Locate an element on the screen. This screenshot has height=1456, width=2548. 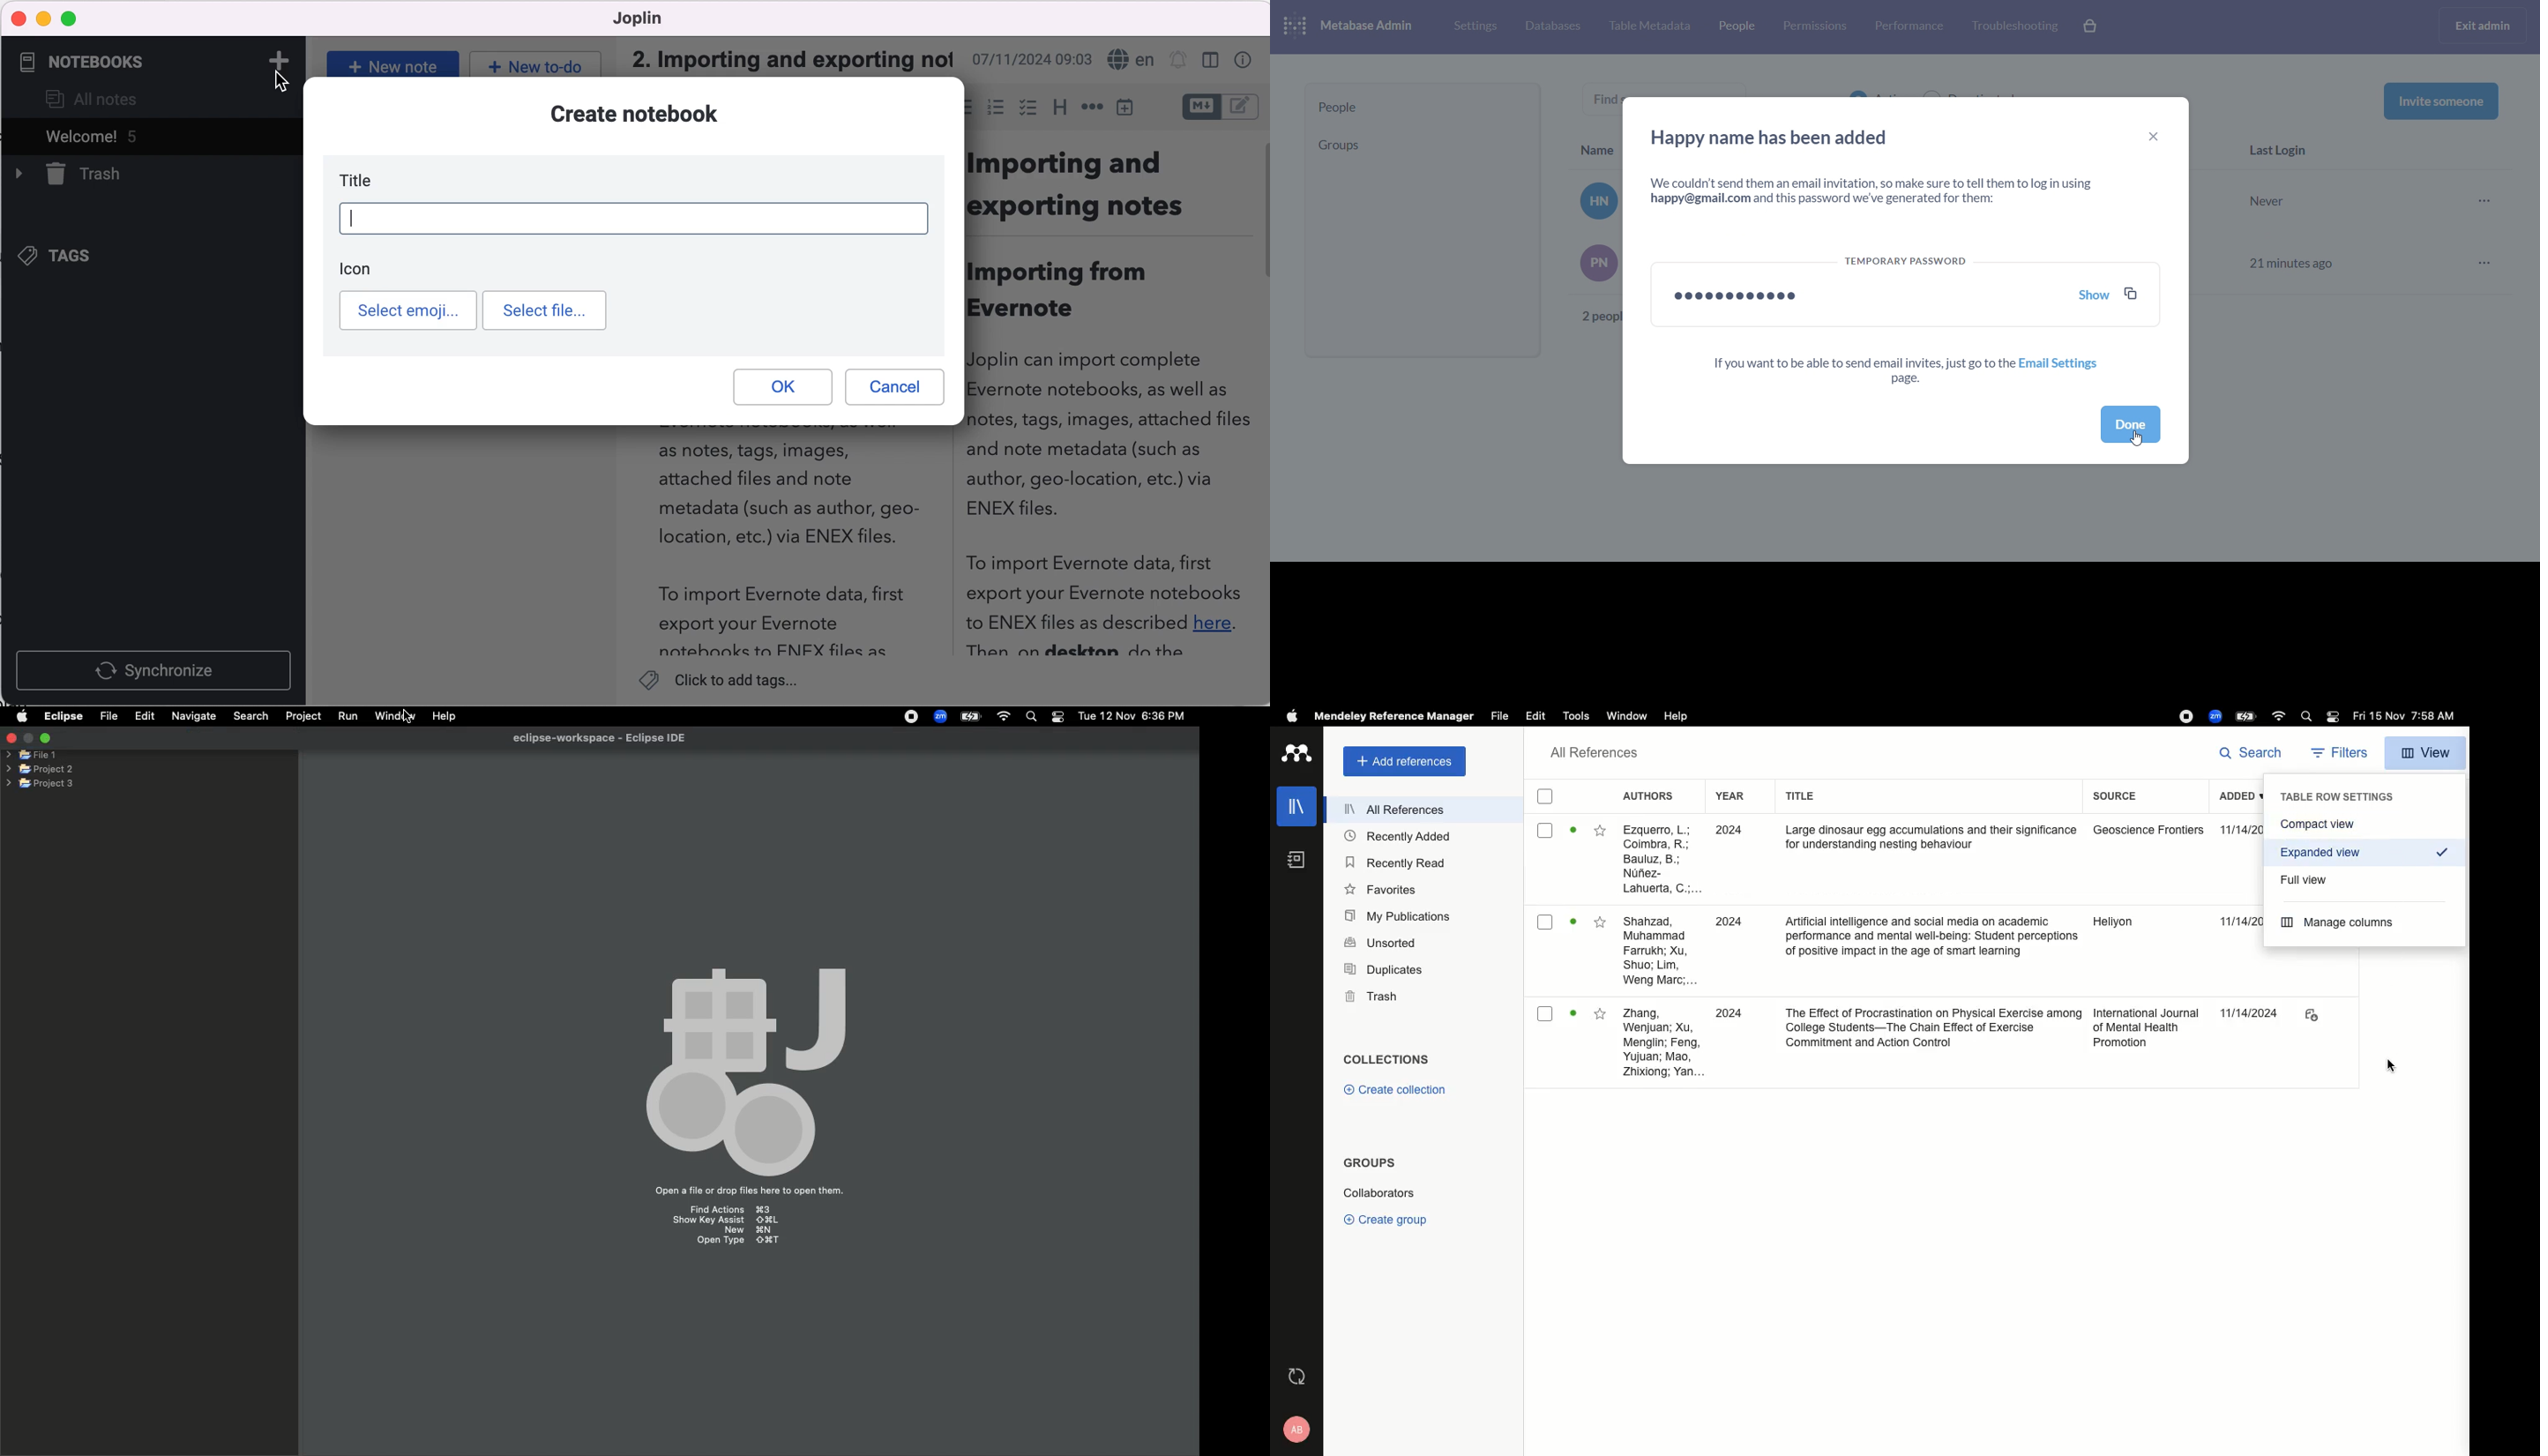
Window is located at coordinates (1629, 717).